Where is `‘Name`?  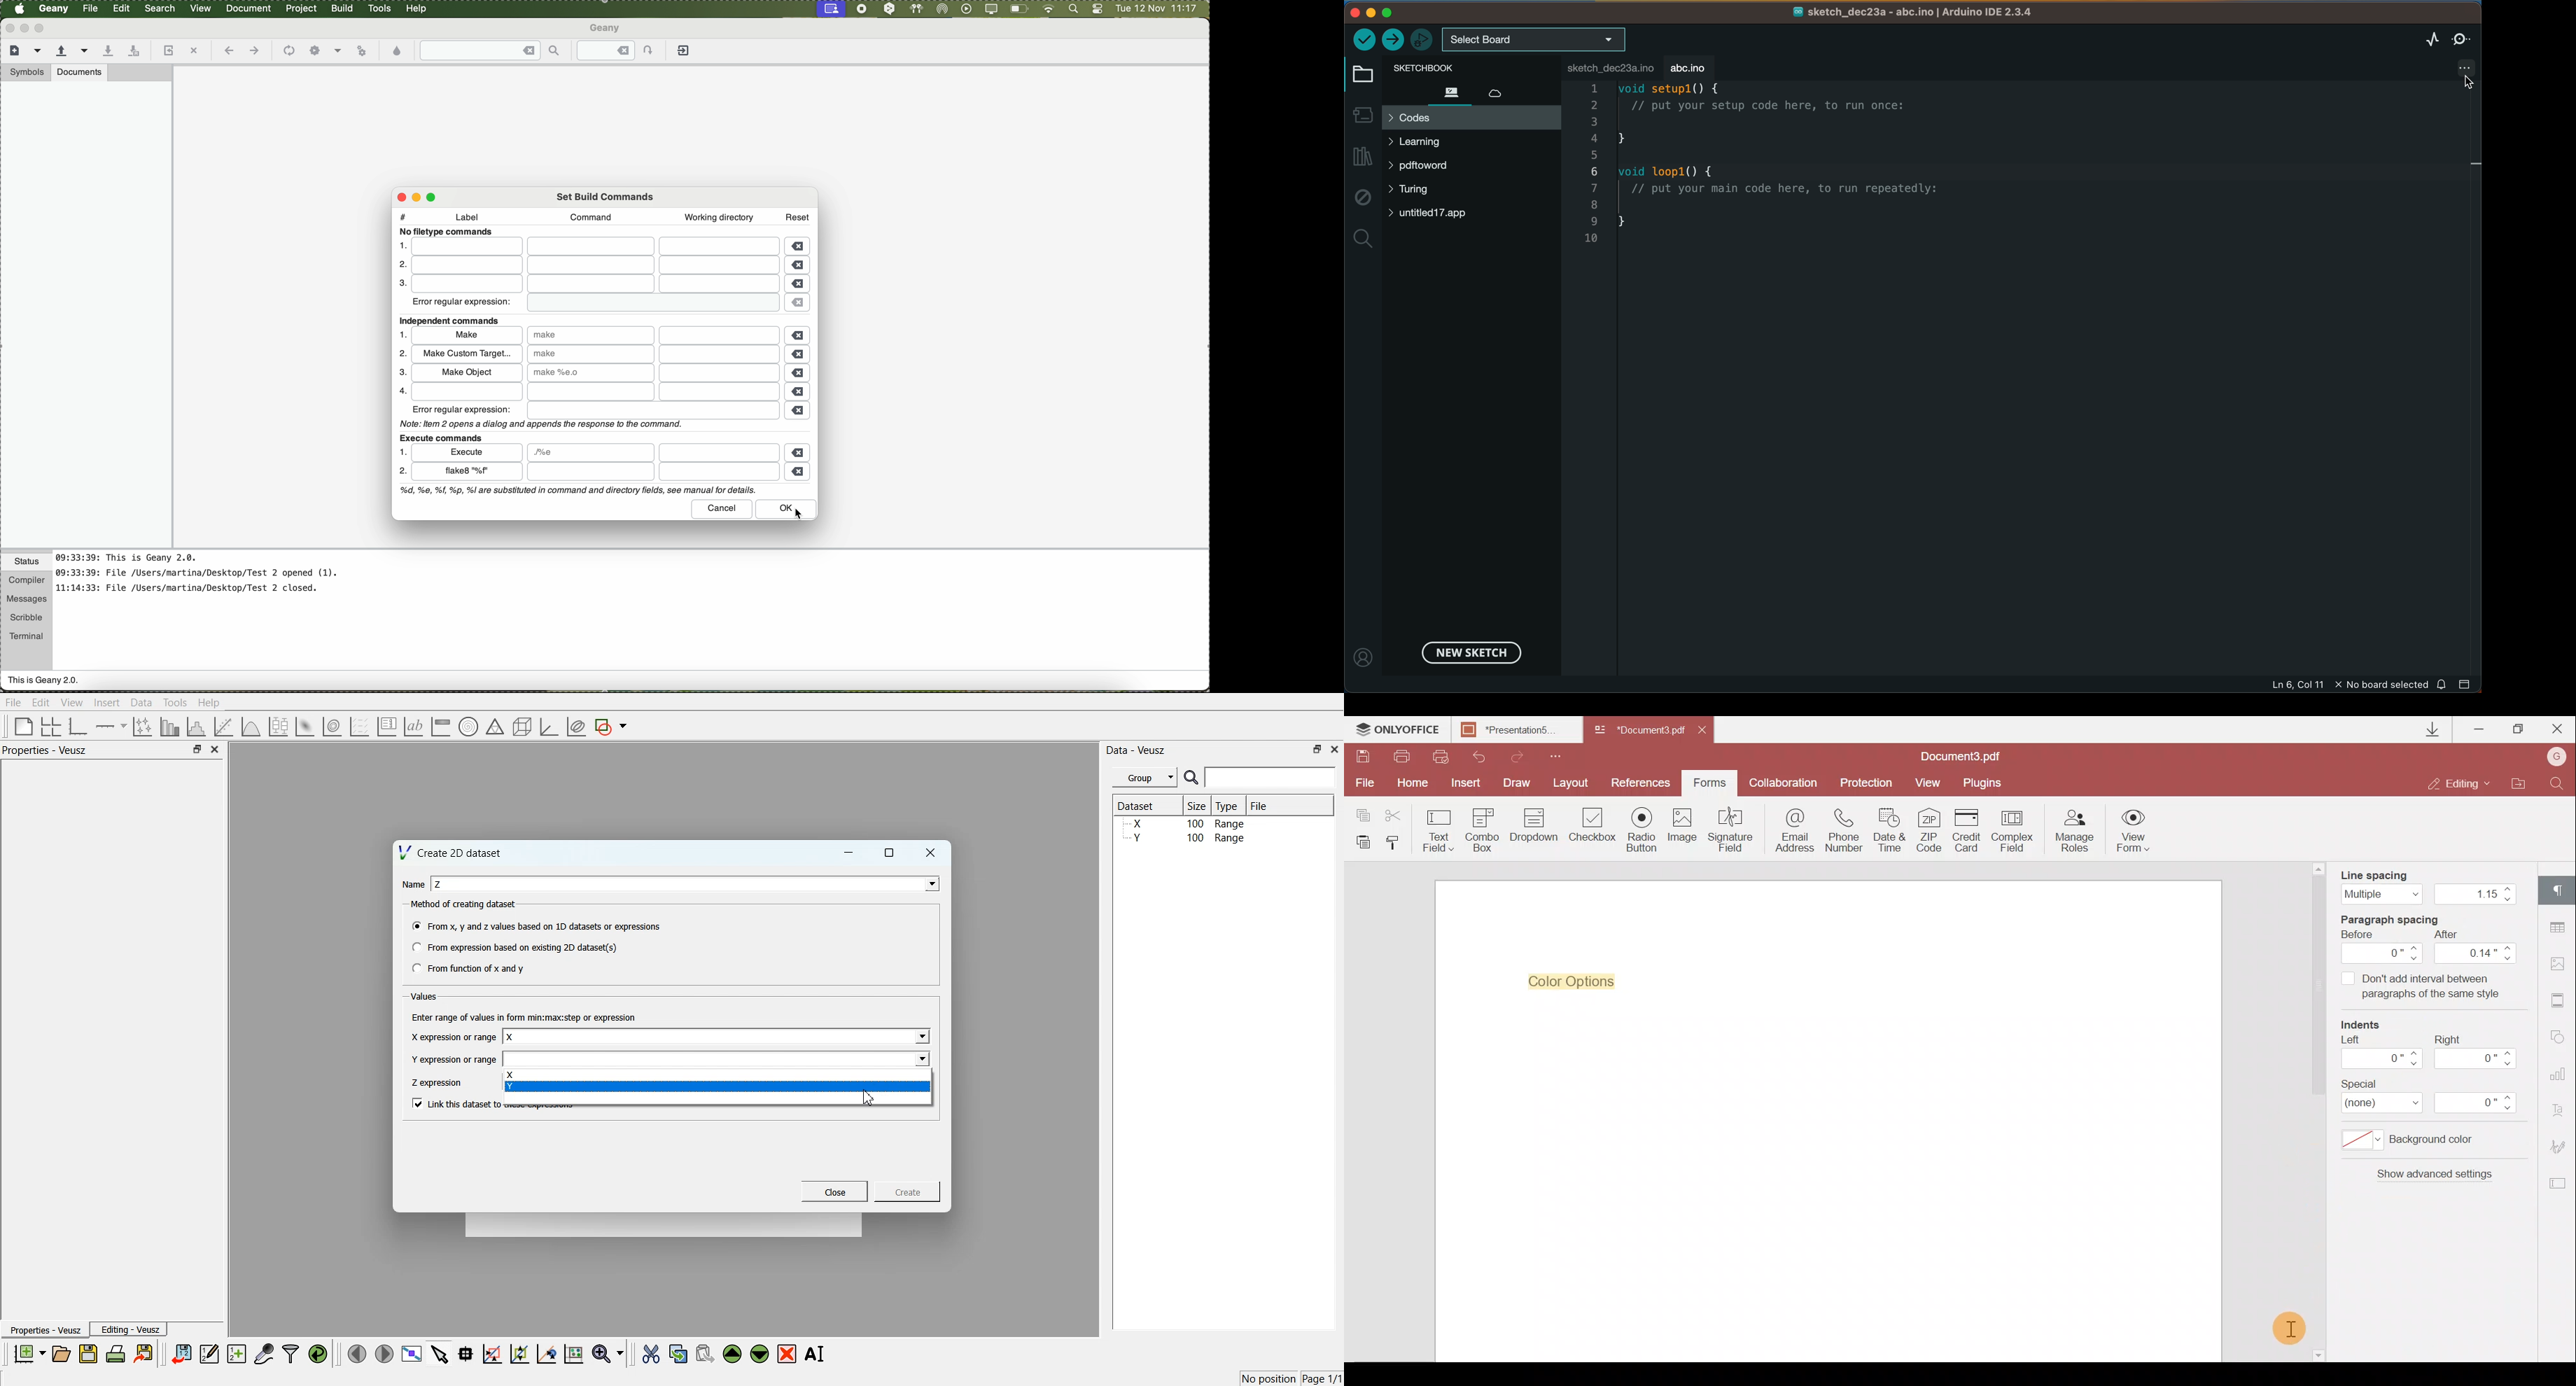
‘Name is located at coordinates (412, 885).